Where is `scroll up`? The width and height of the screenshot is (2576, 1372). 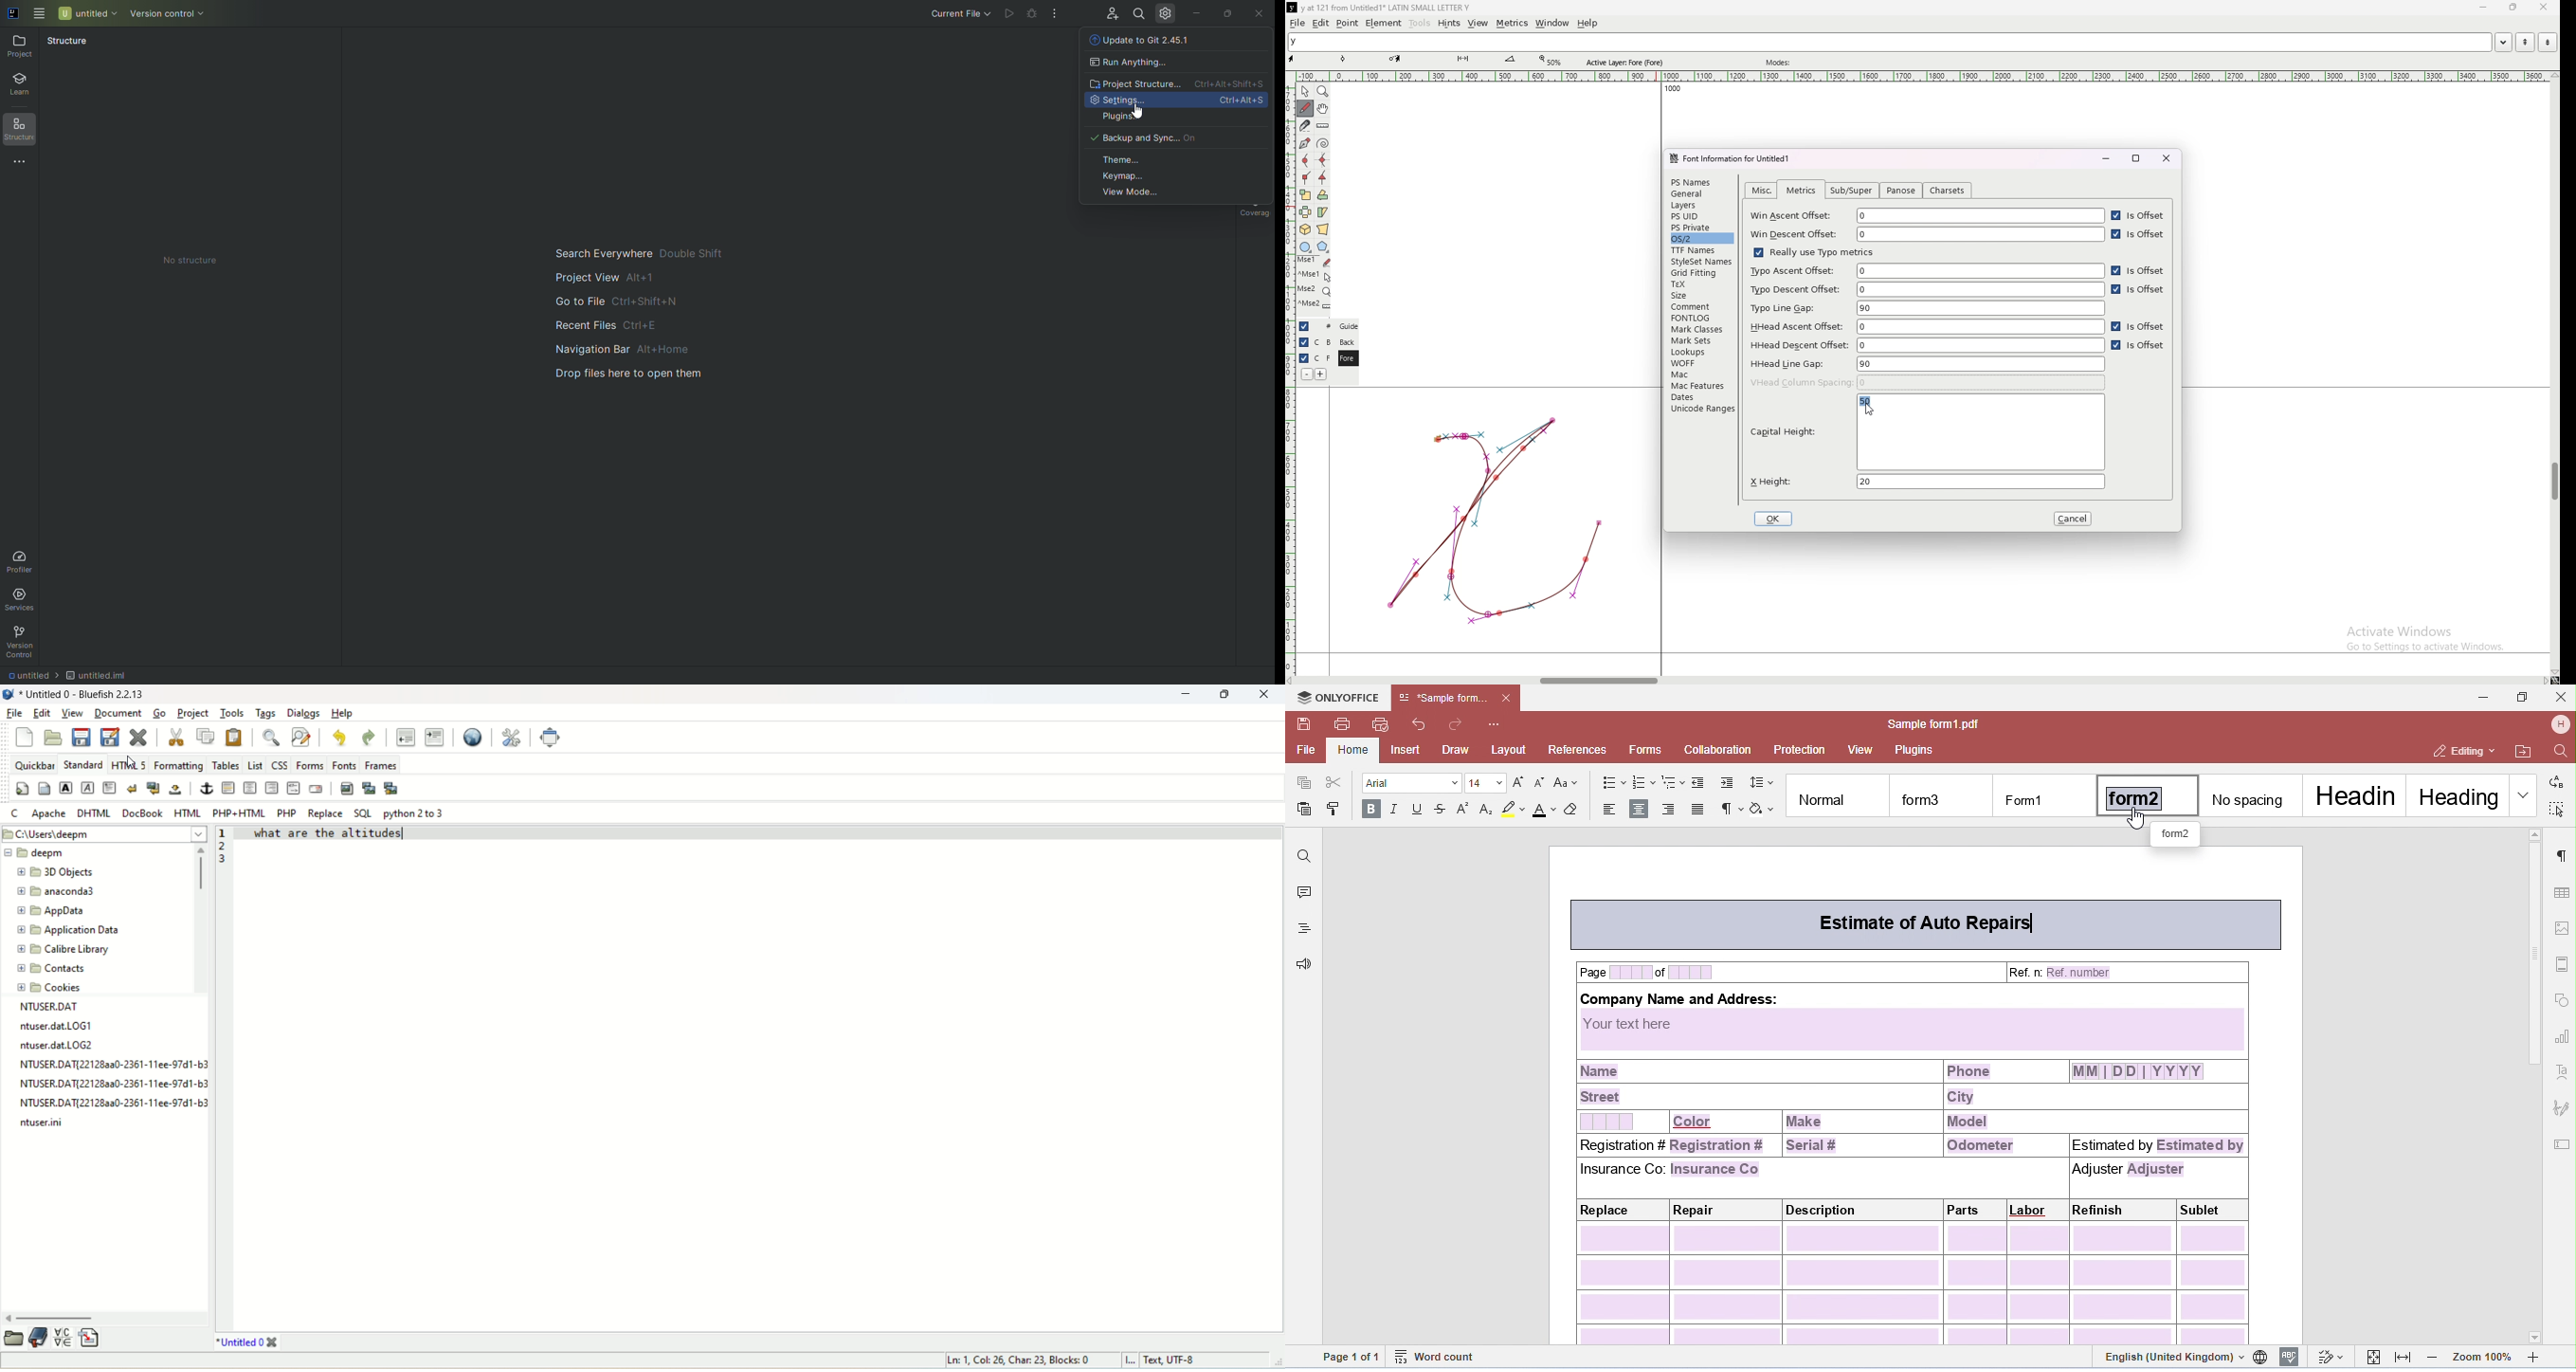
scroll up is located at coordinates (2553, 76).